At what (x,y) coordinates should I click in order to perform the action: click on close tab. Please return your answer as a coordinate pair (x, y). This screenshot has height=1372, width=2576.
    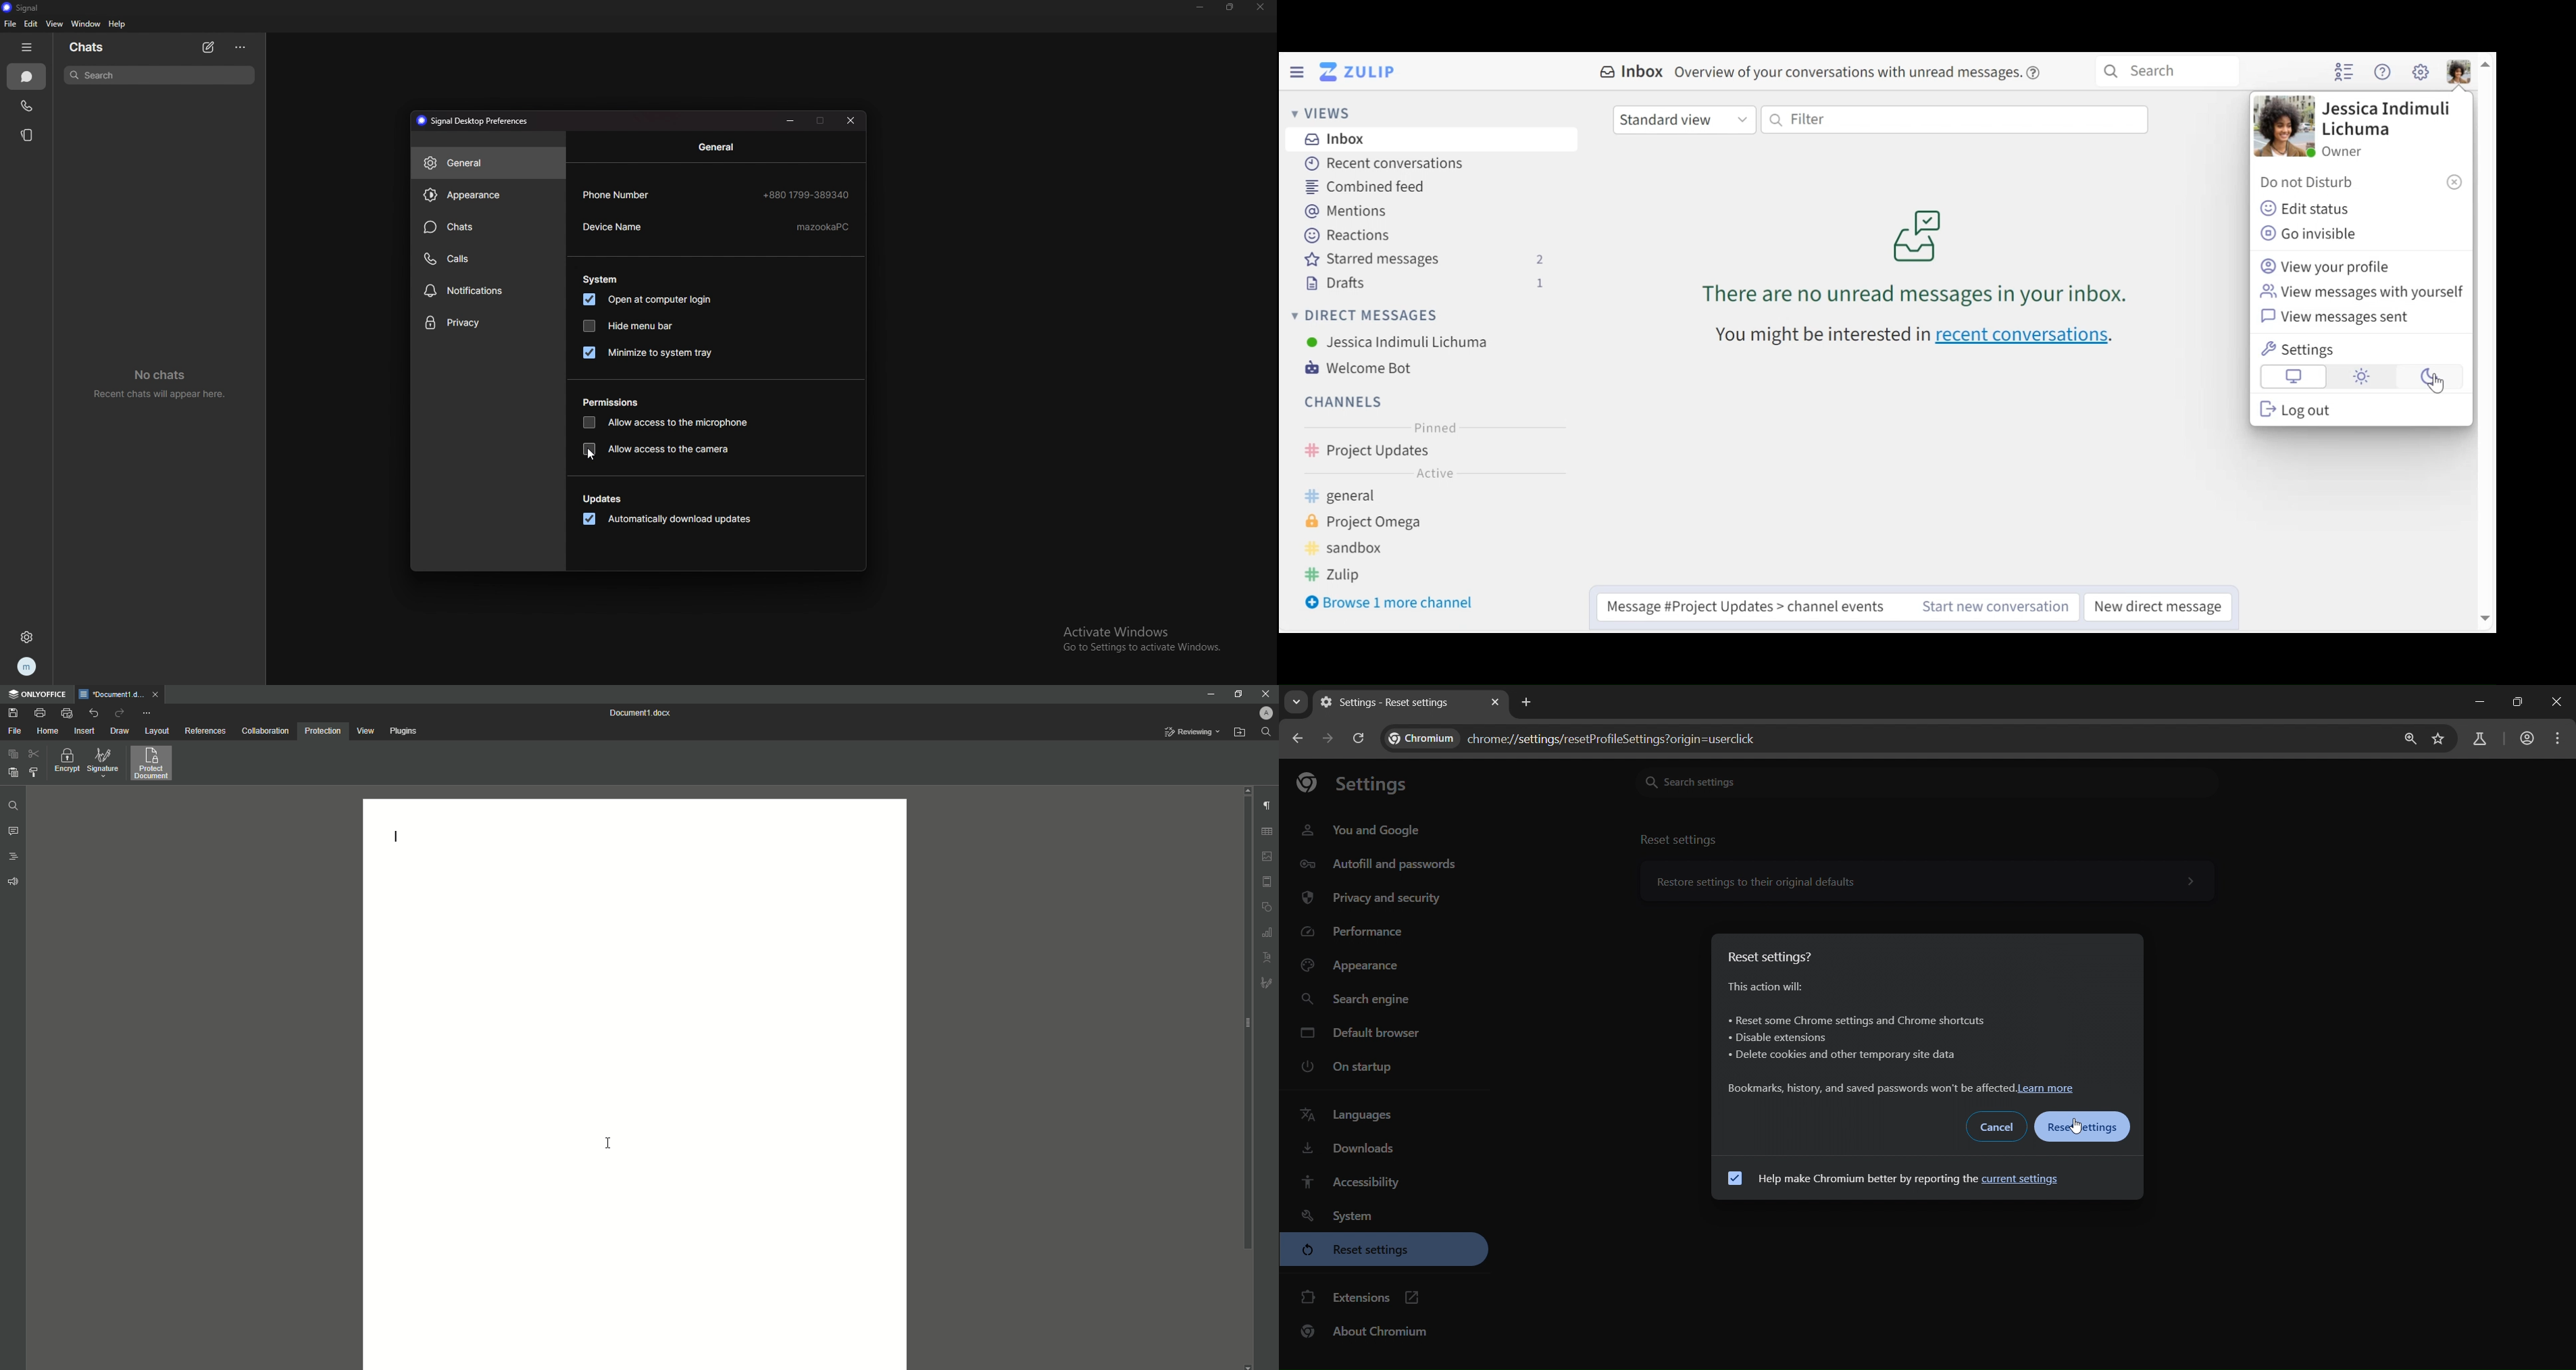
    Looking at the image, I should click on (1497, 701).